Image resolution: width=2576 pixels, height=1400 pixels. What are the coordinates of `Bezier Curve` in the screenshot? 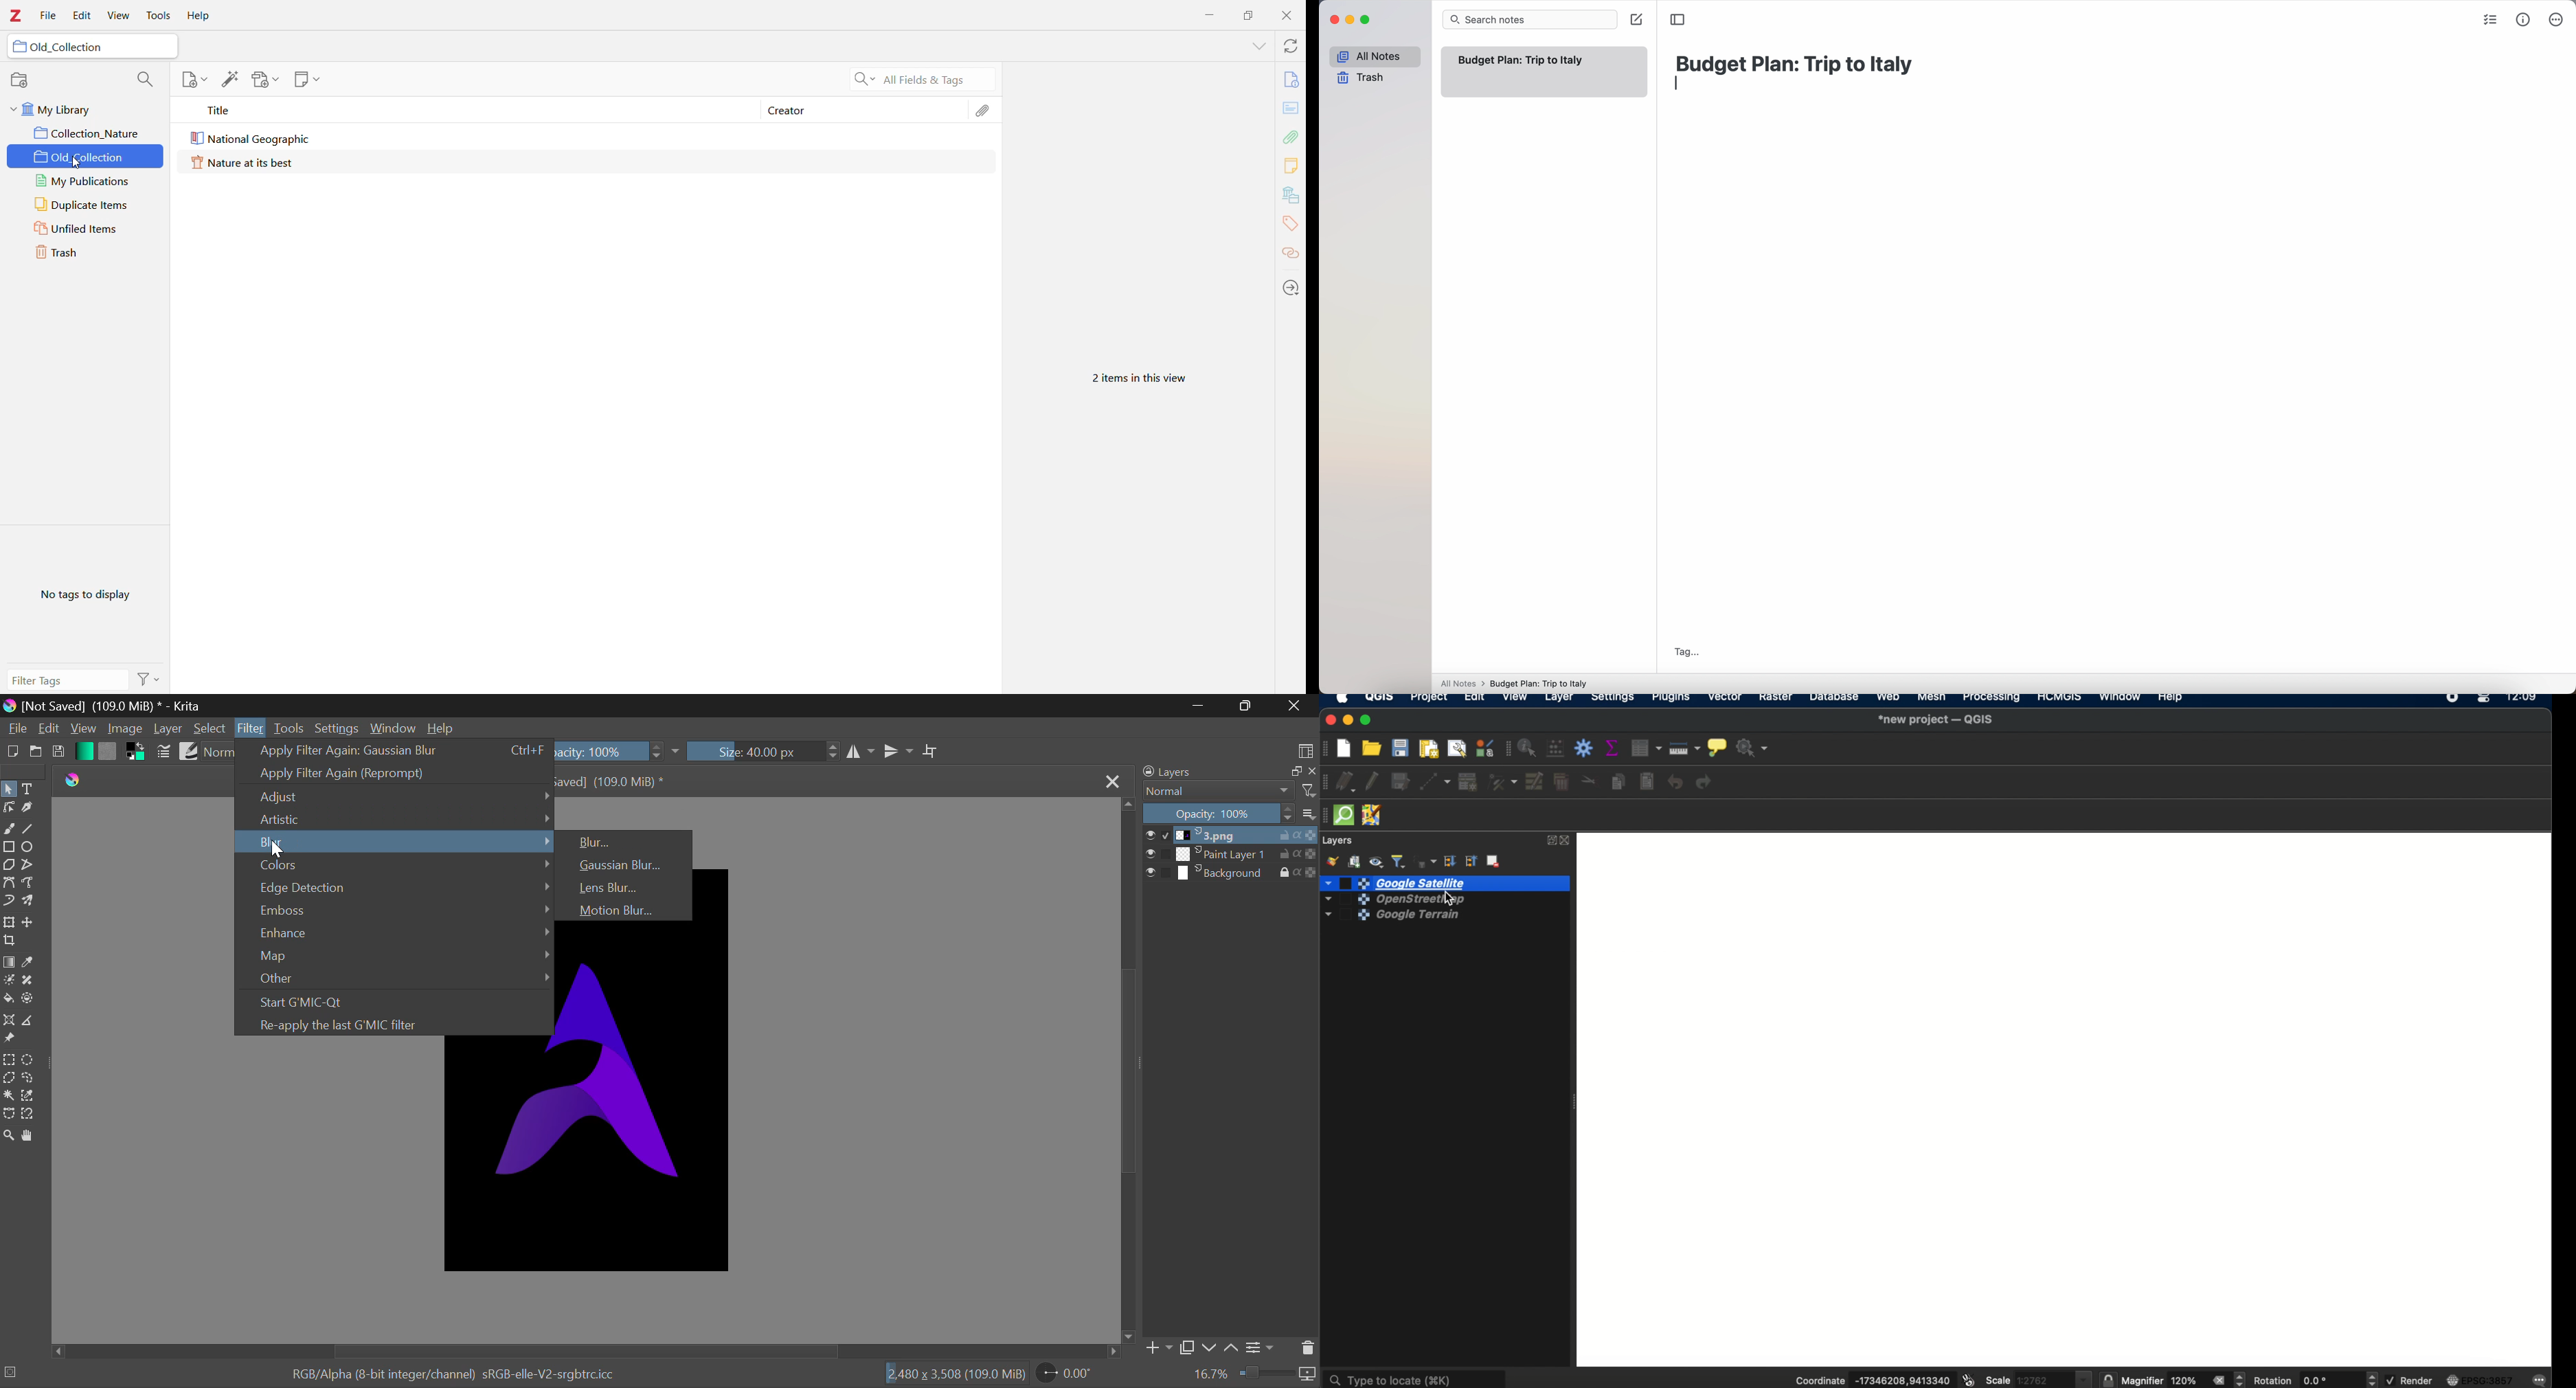 It's located at (8, 882).